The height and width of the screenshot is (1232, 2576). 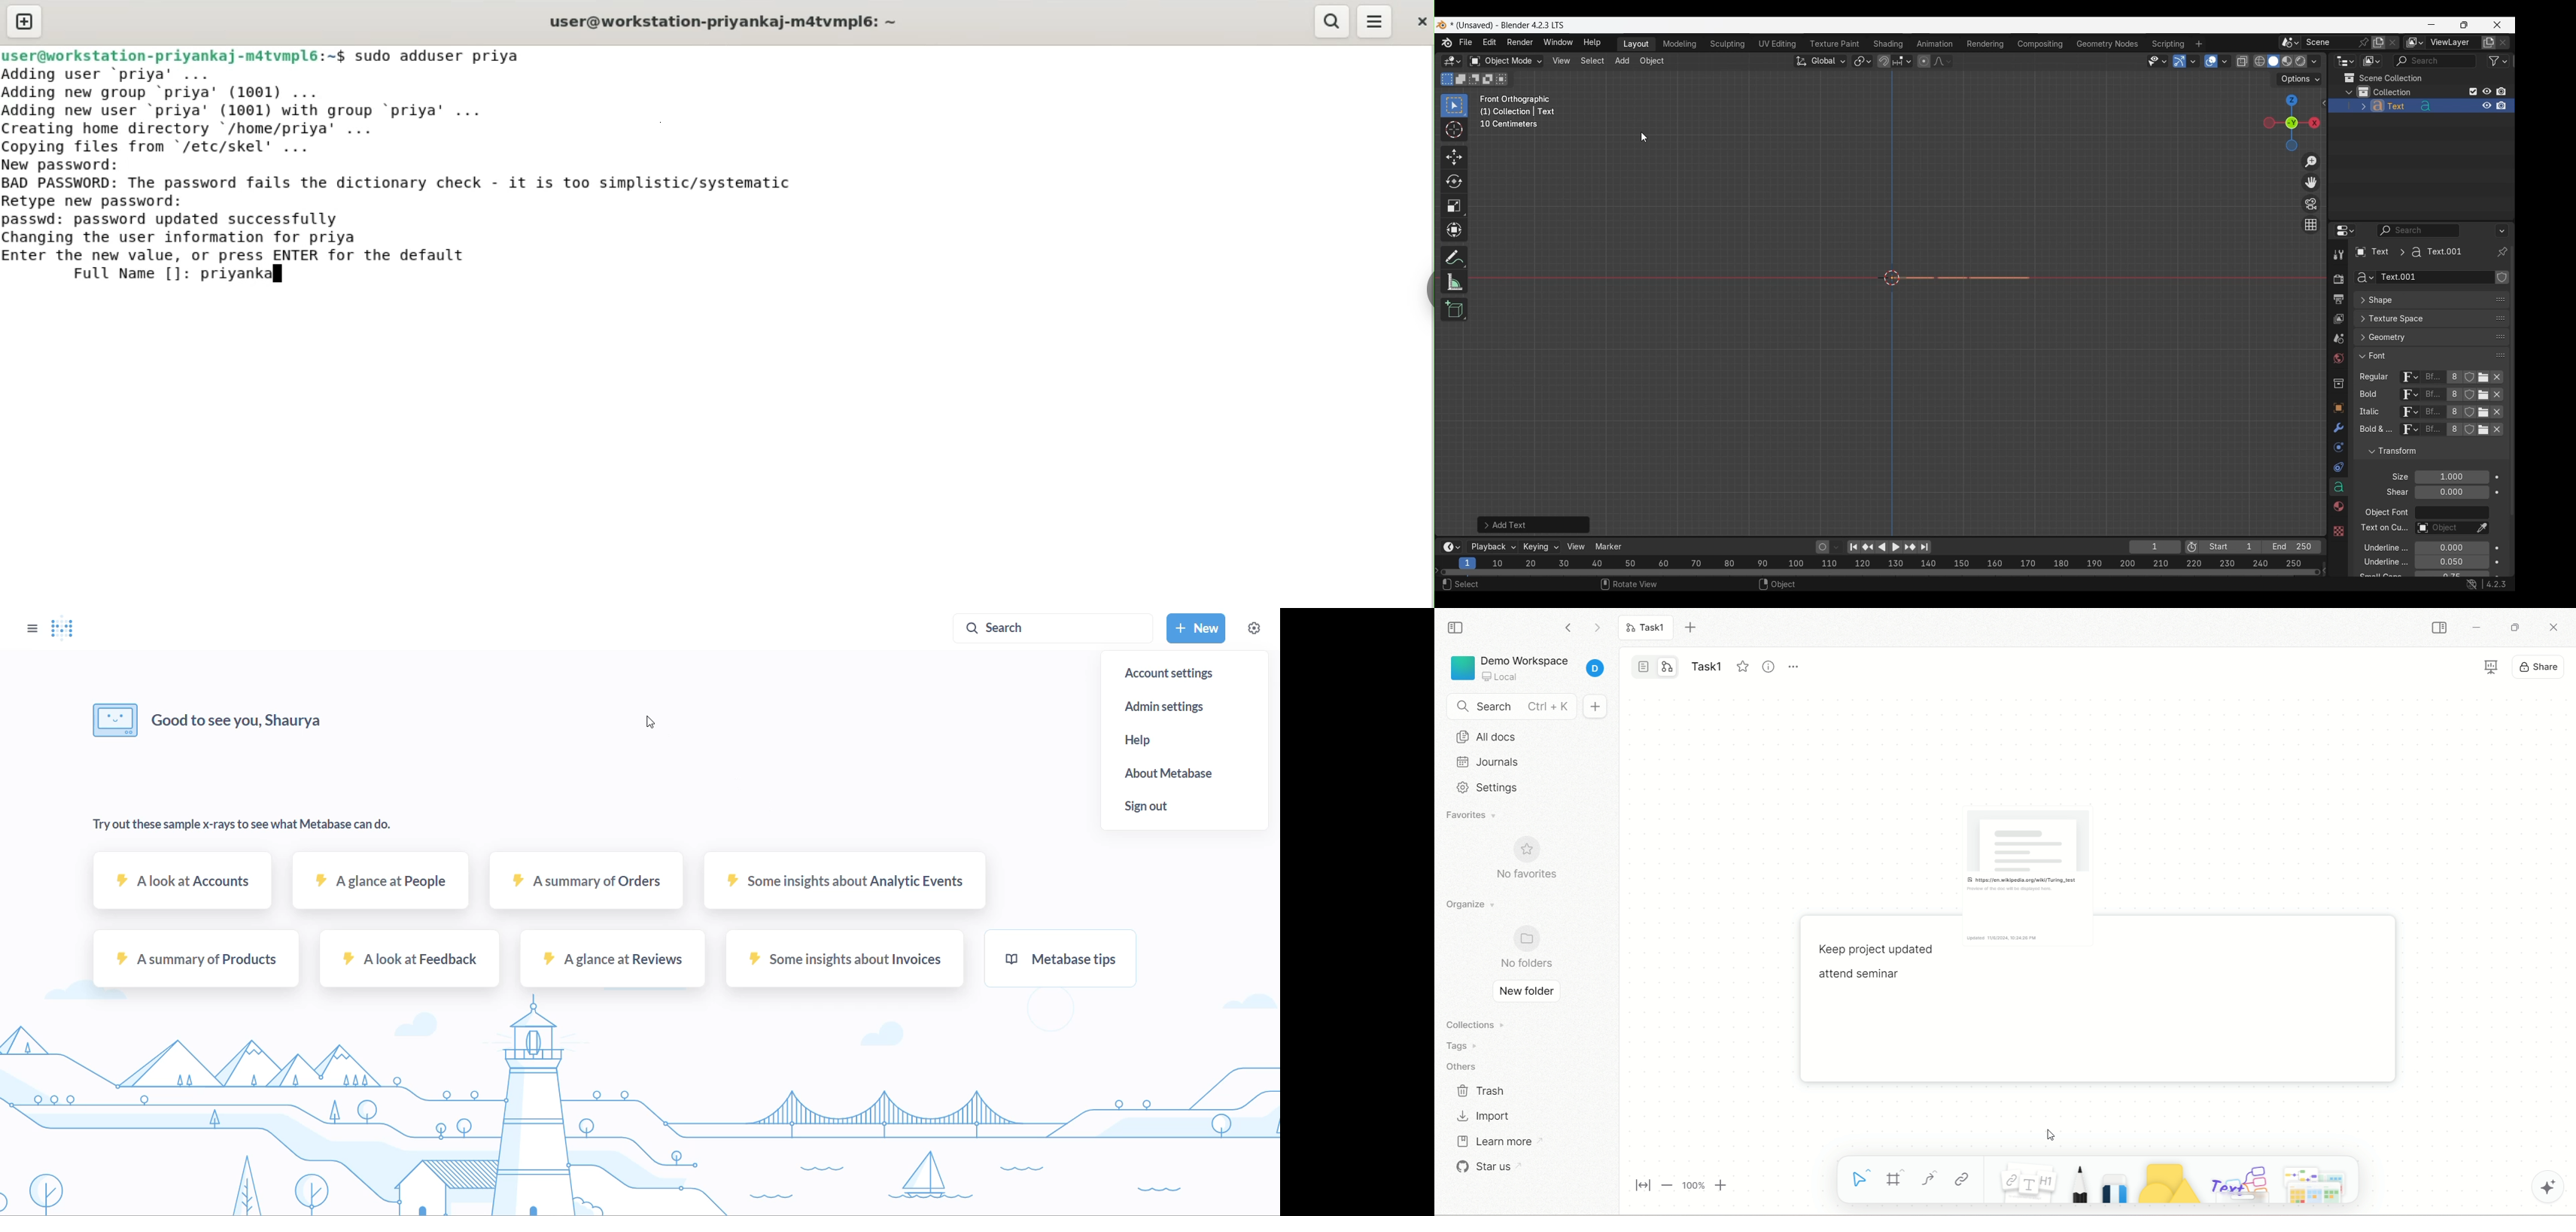 What do you see at coordinates (2041, 860) in the screenshot?
I see `URL linked` at bounding box center [2041, 860].